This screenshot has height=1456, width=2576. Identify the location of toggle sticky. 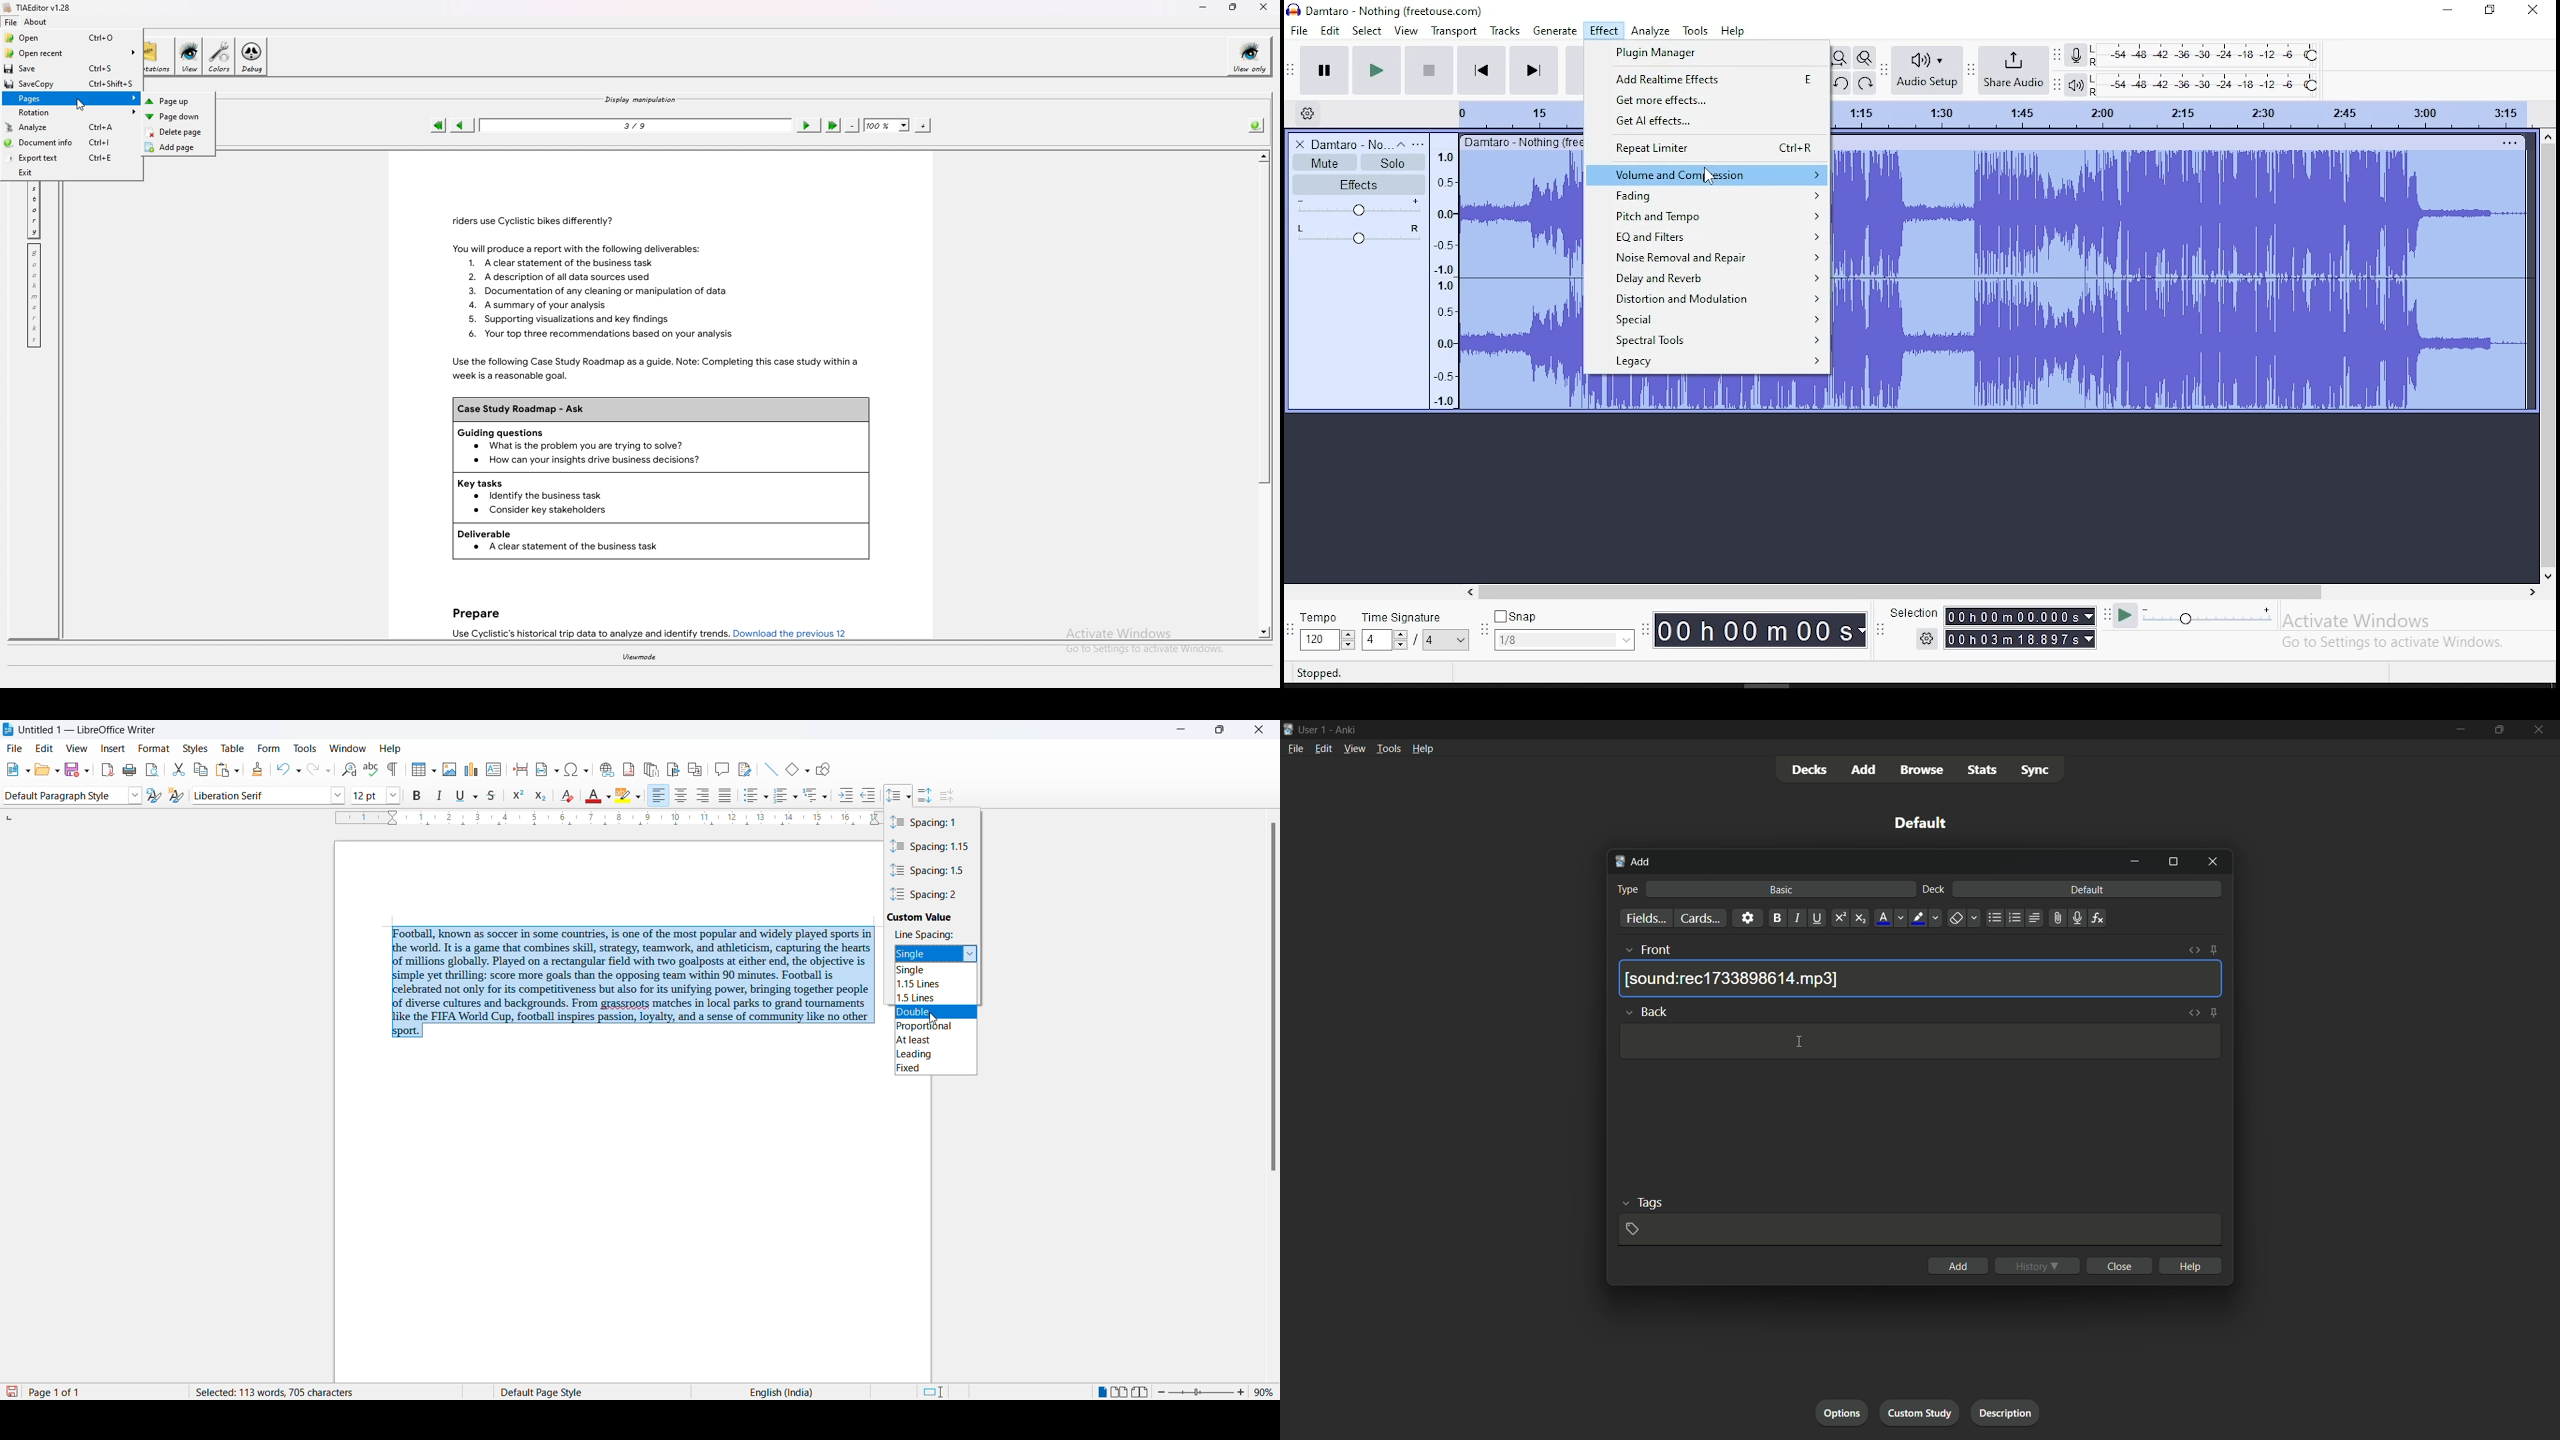
(2214, 1013).